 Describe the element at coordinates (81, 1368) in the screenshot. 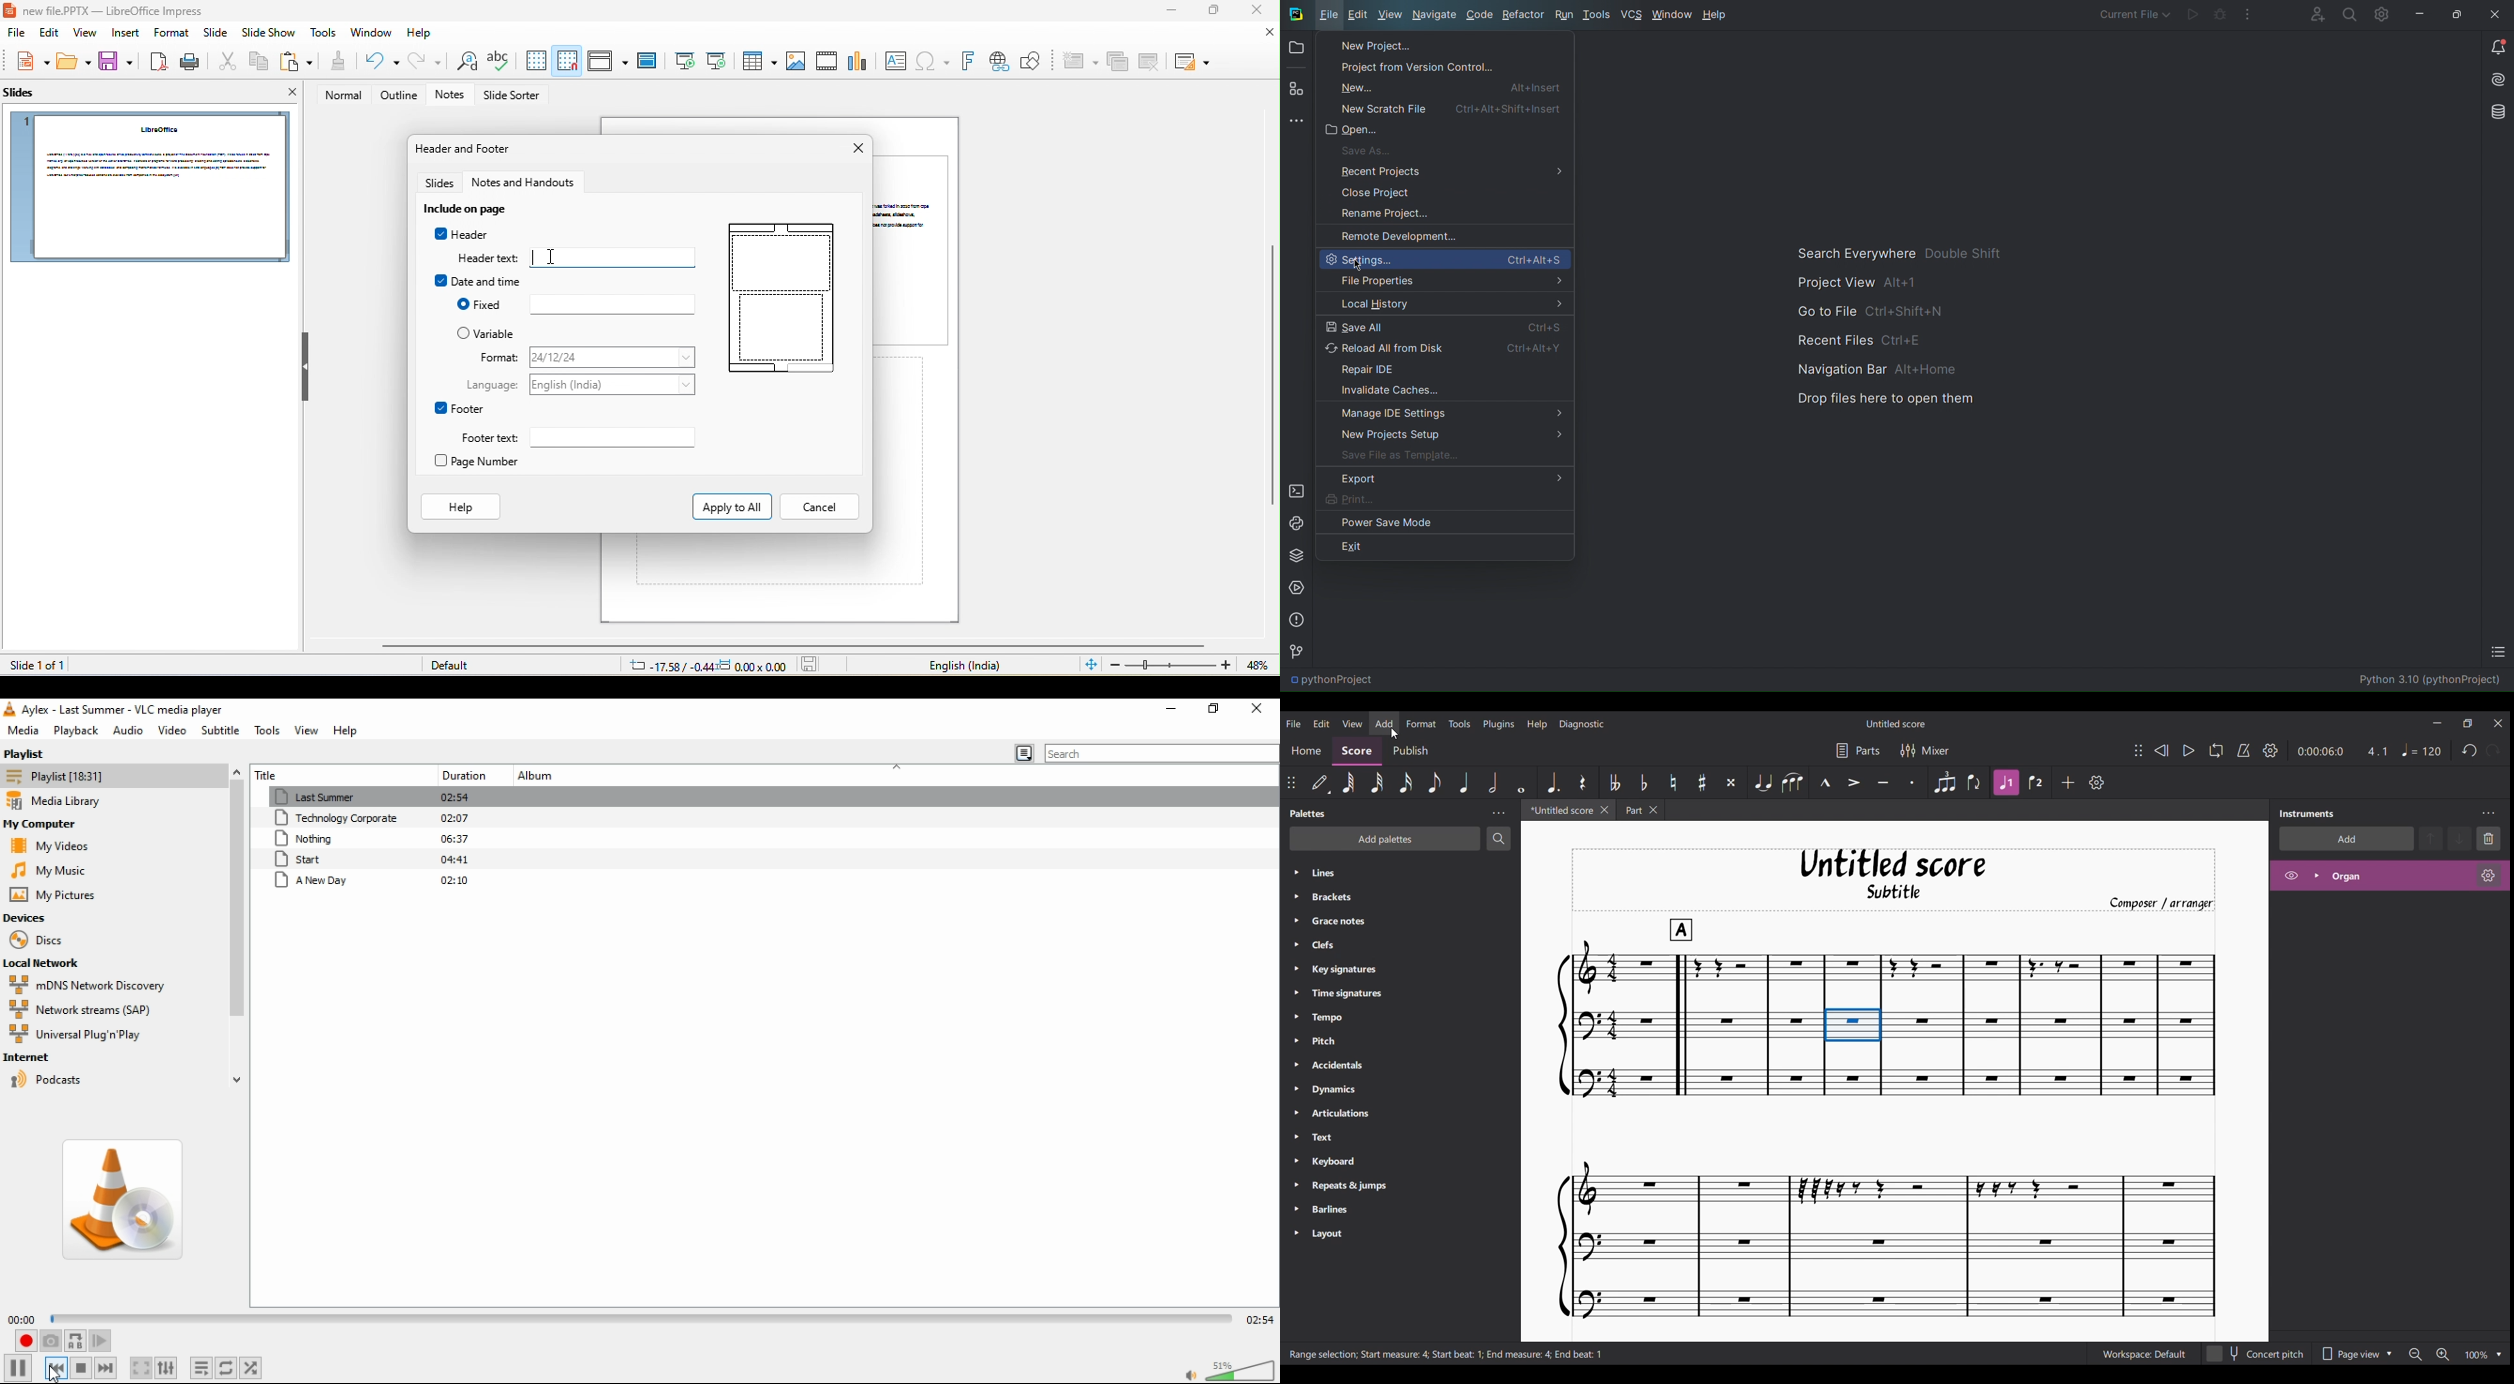

I see `stop` at that location.